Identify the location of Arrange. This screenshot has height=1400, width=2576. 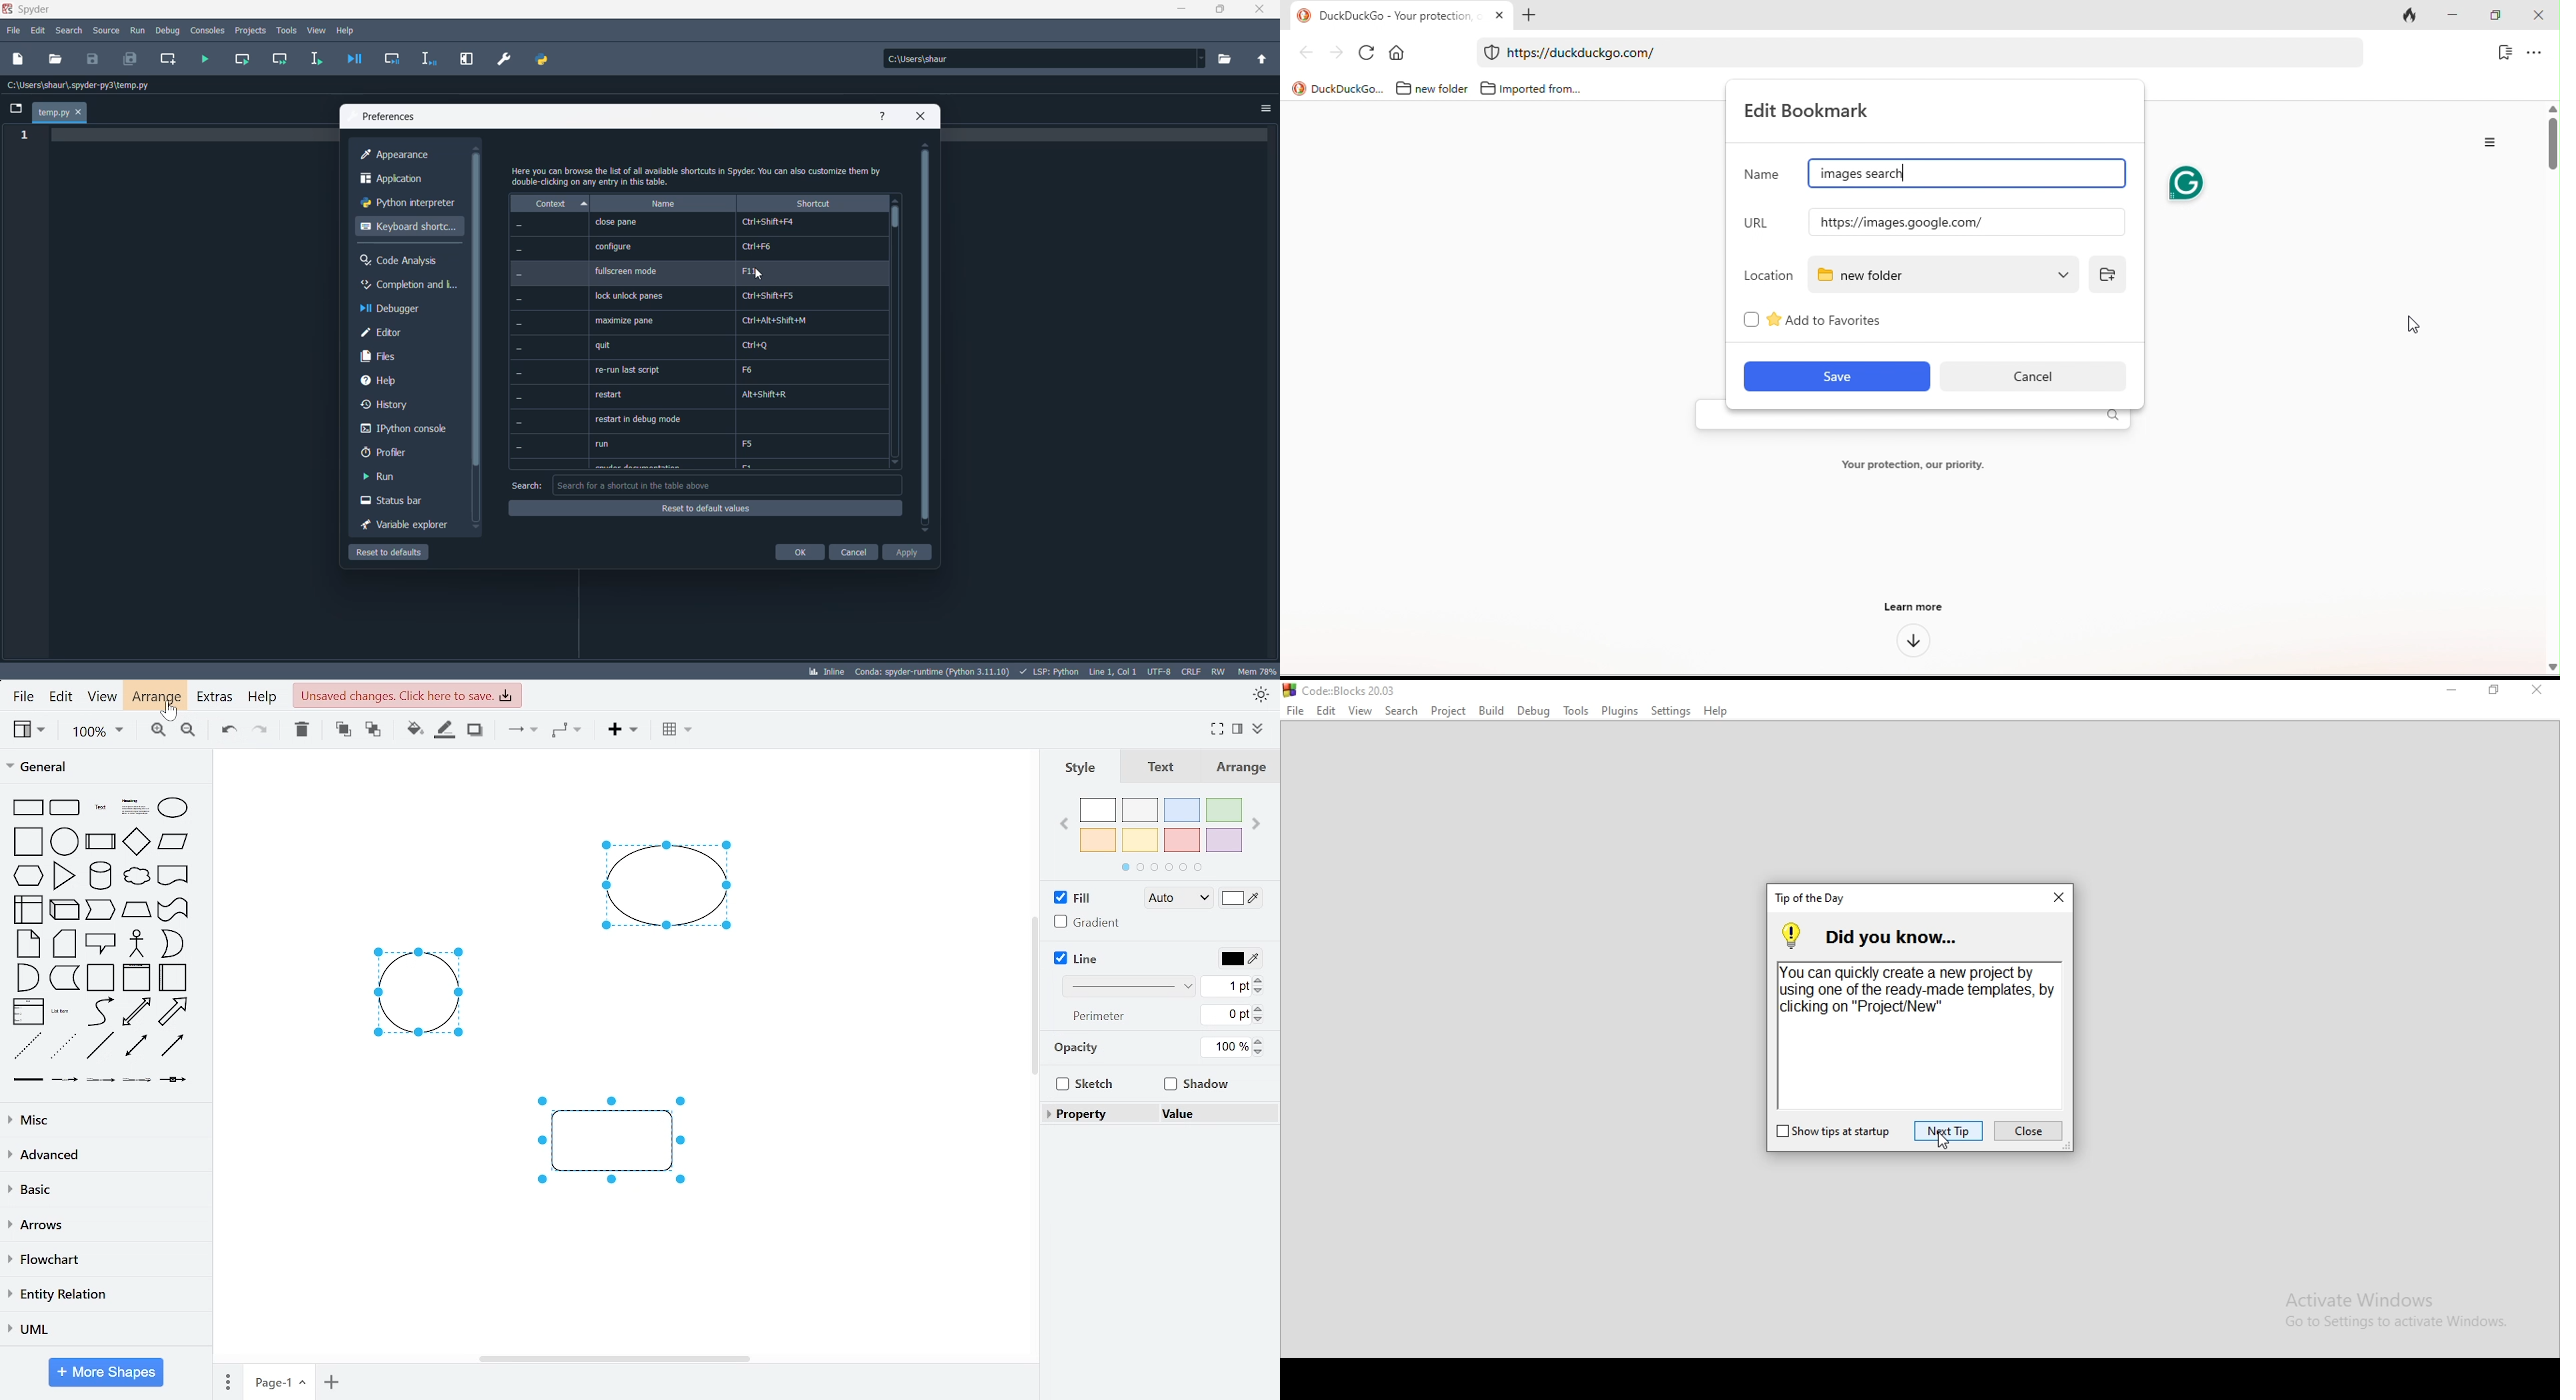
(1237, 766).